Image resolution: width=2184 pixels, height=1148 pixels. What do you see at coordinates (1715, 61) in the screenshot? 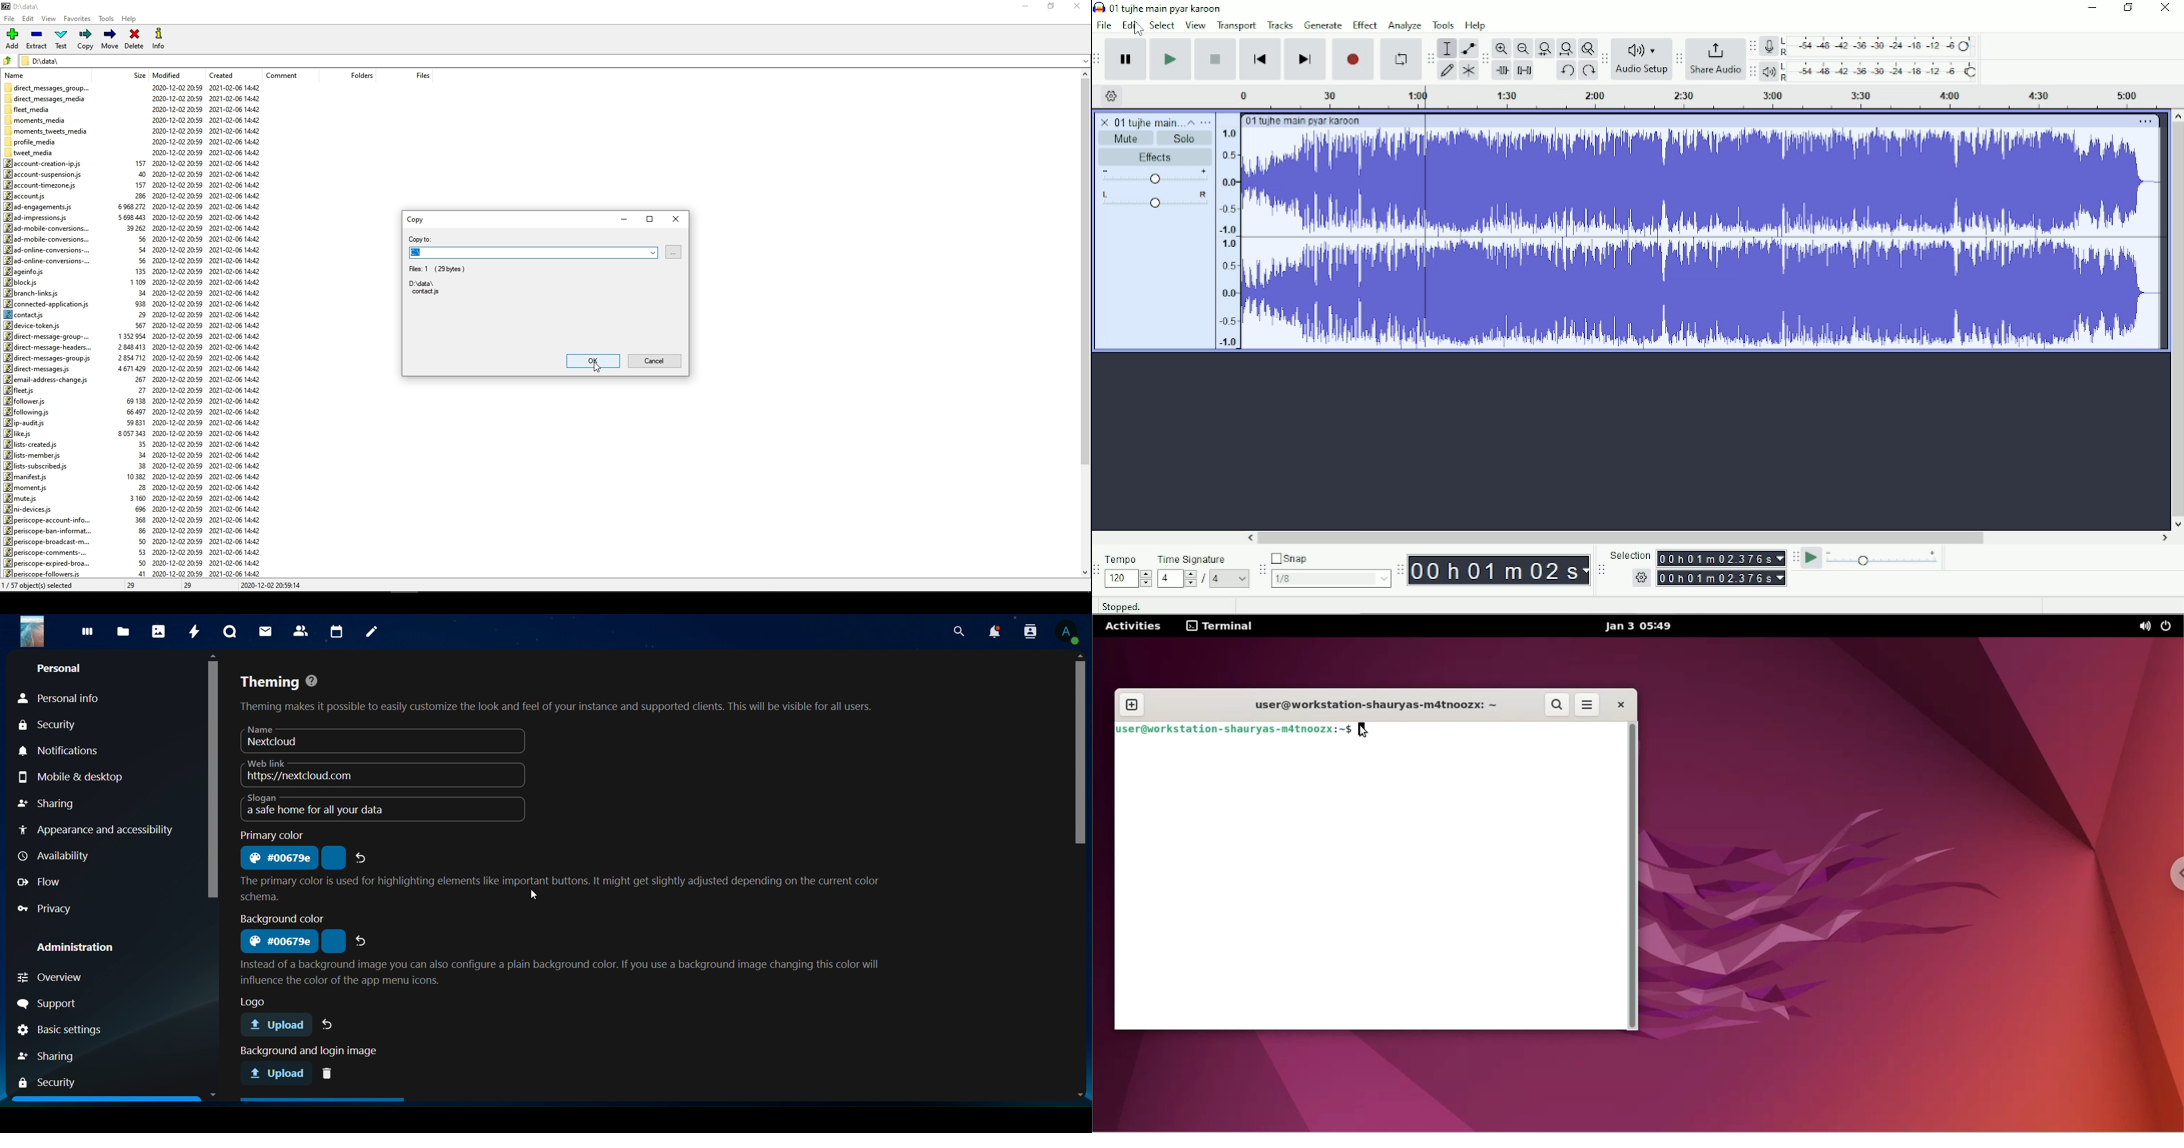
I see `Share Audio` at bounding box center [1715, 61].